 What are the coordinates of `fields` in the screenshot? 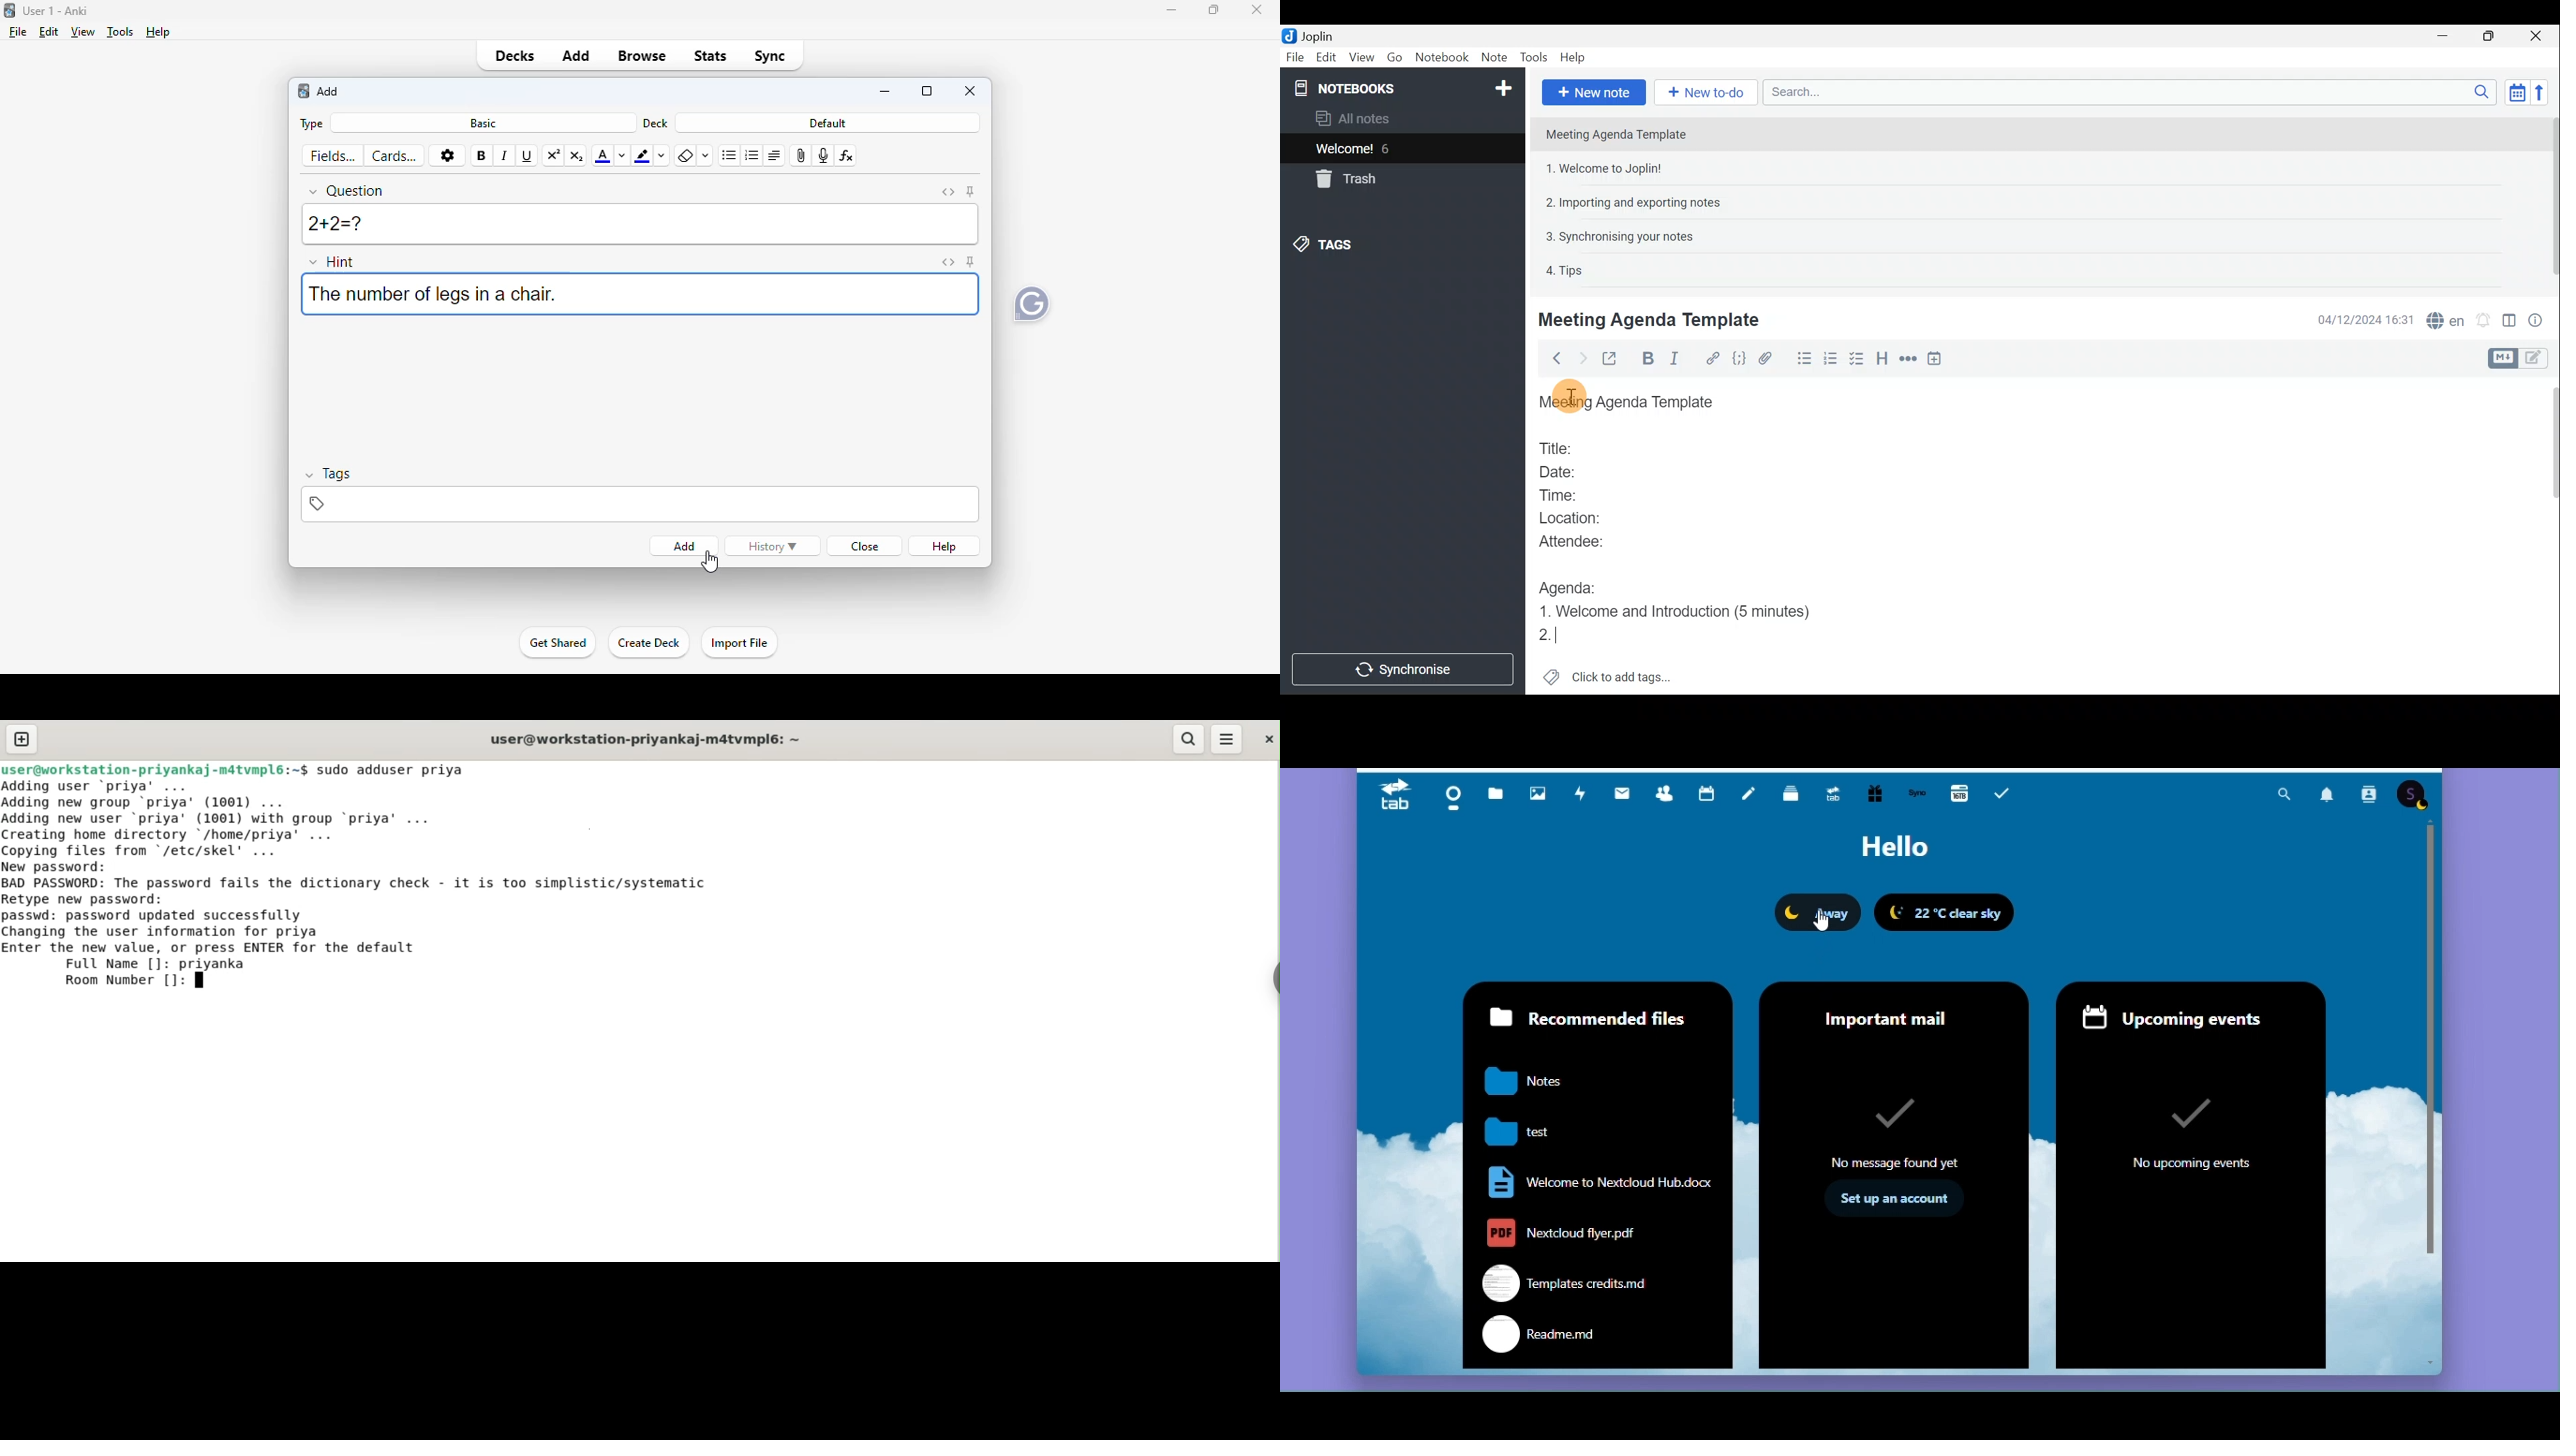 It's located at (333, 156).